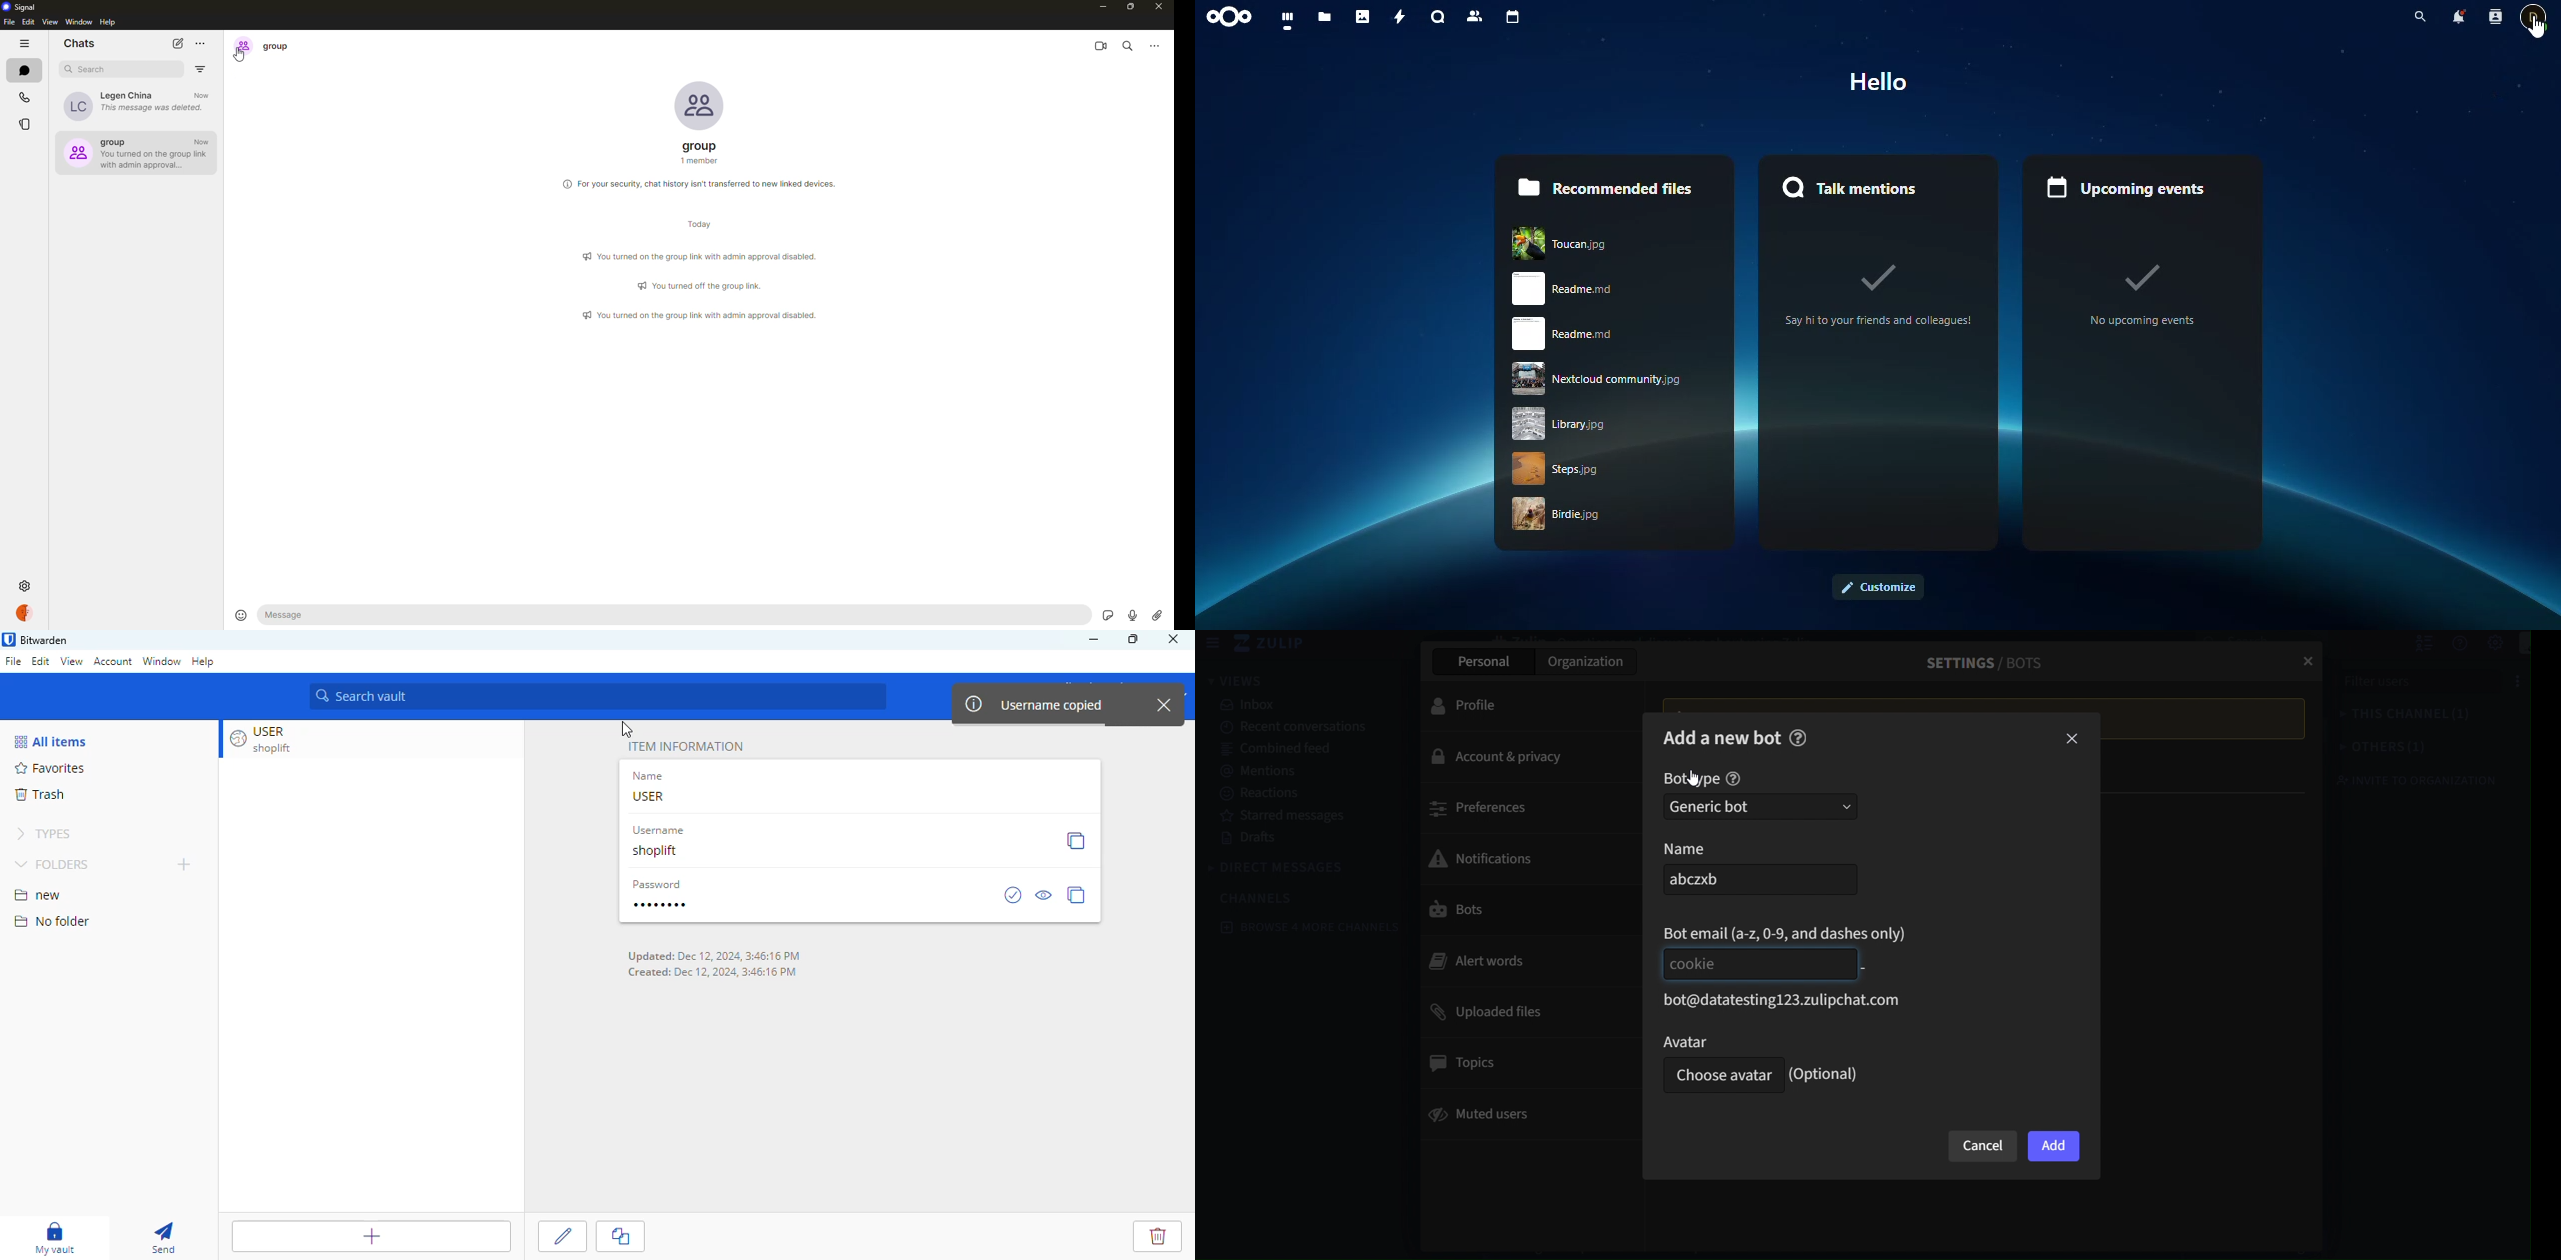 The image size is (2576, 1260). Describe the element at coordinates (1702, 848) in the screenshot. I see `name` at that location.